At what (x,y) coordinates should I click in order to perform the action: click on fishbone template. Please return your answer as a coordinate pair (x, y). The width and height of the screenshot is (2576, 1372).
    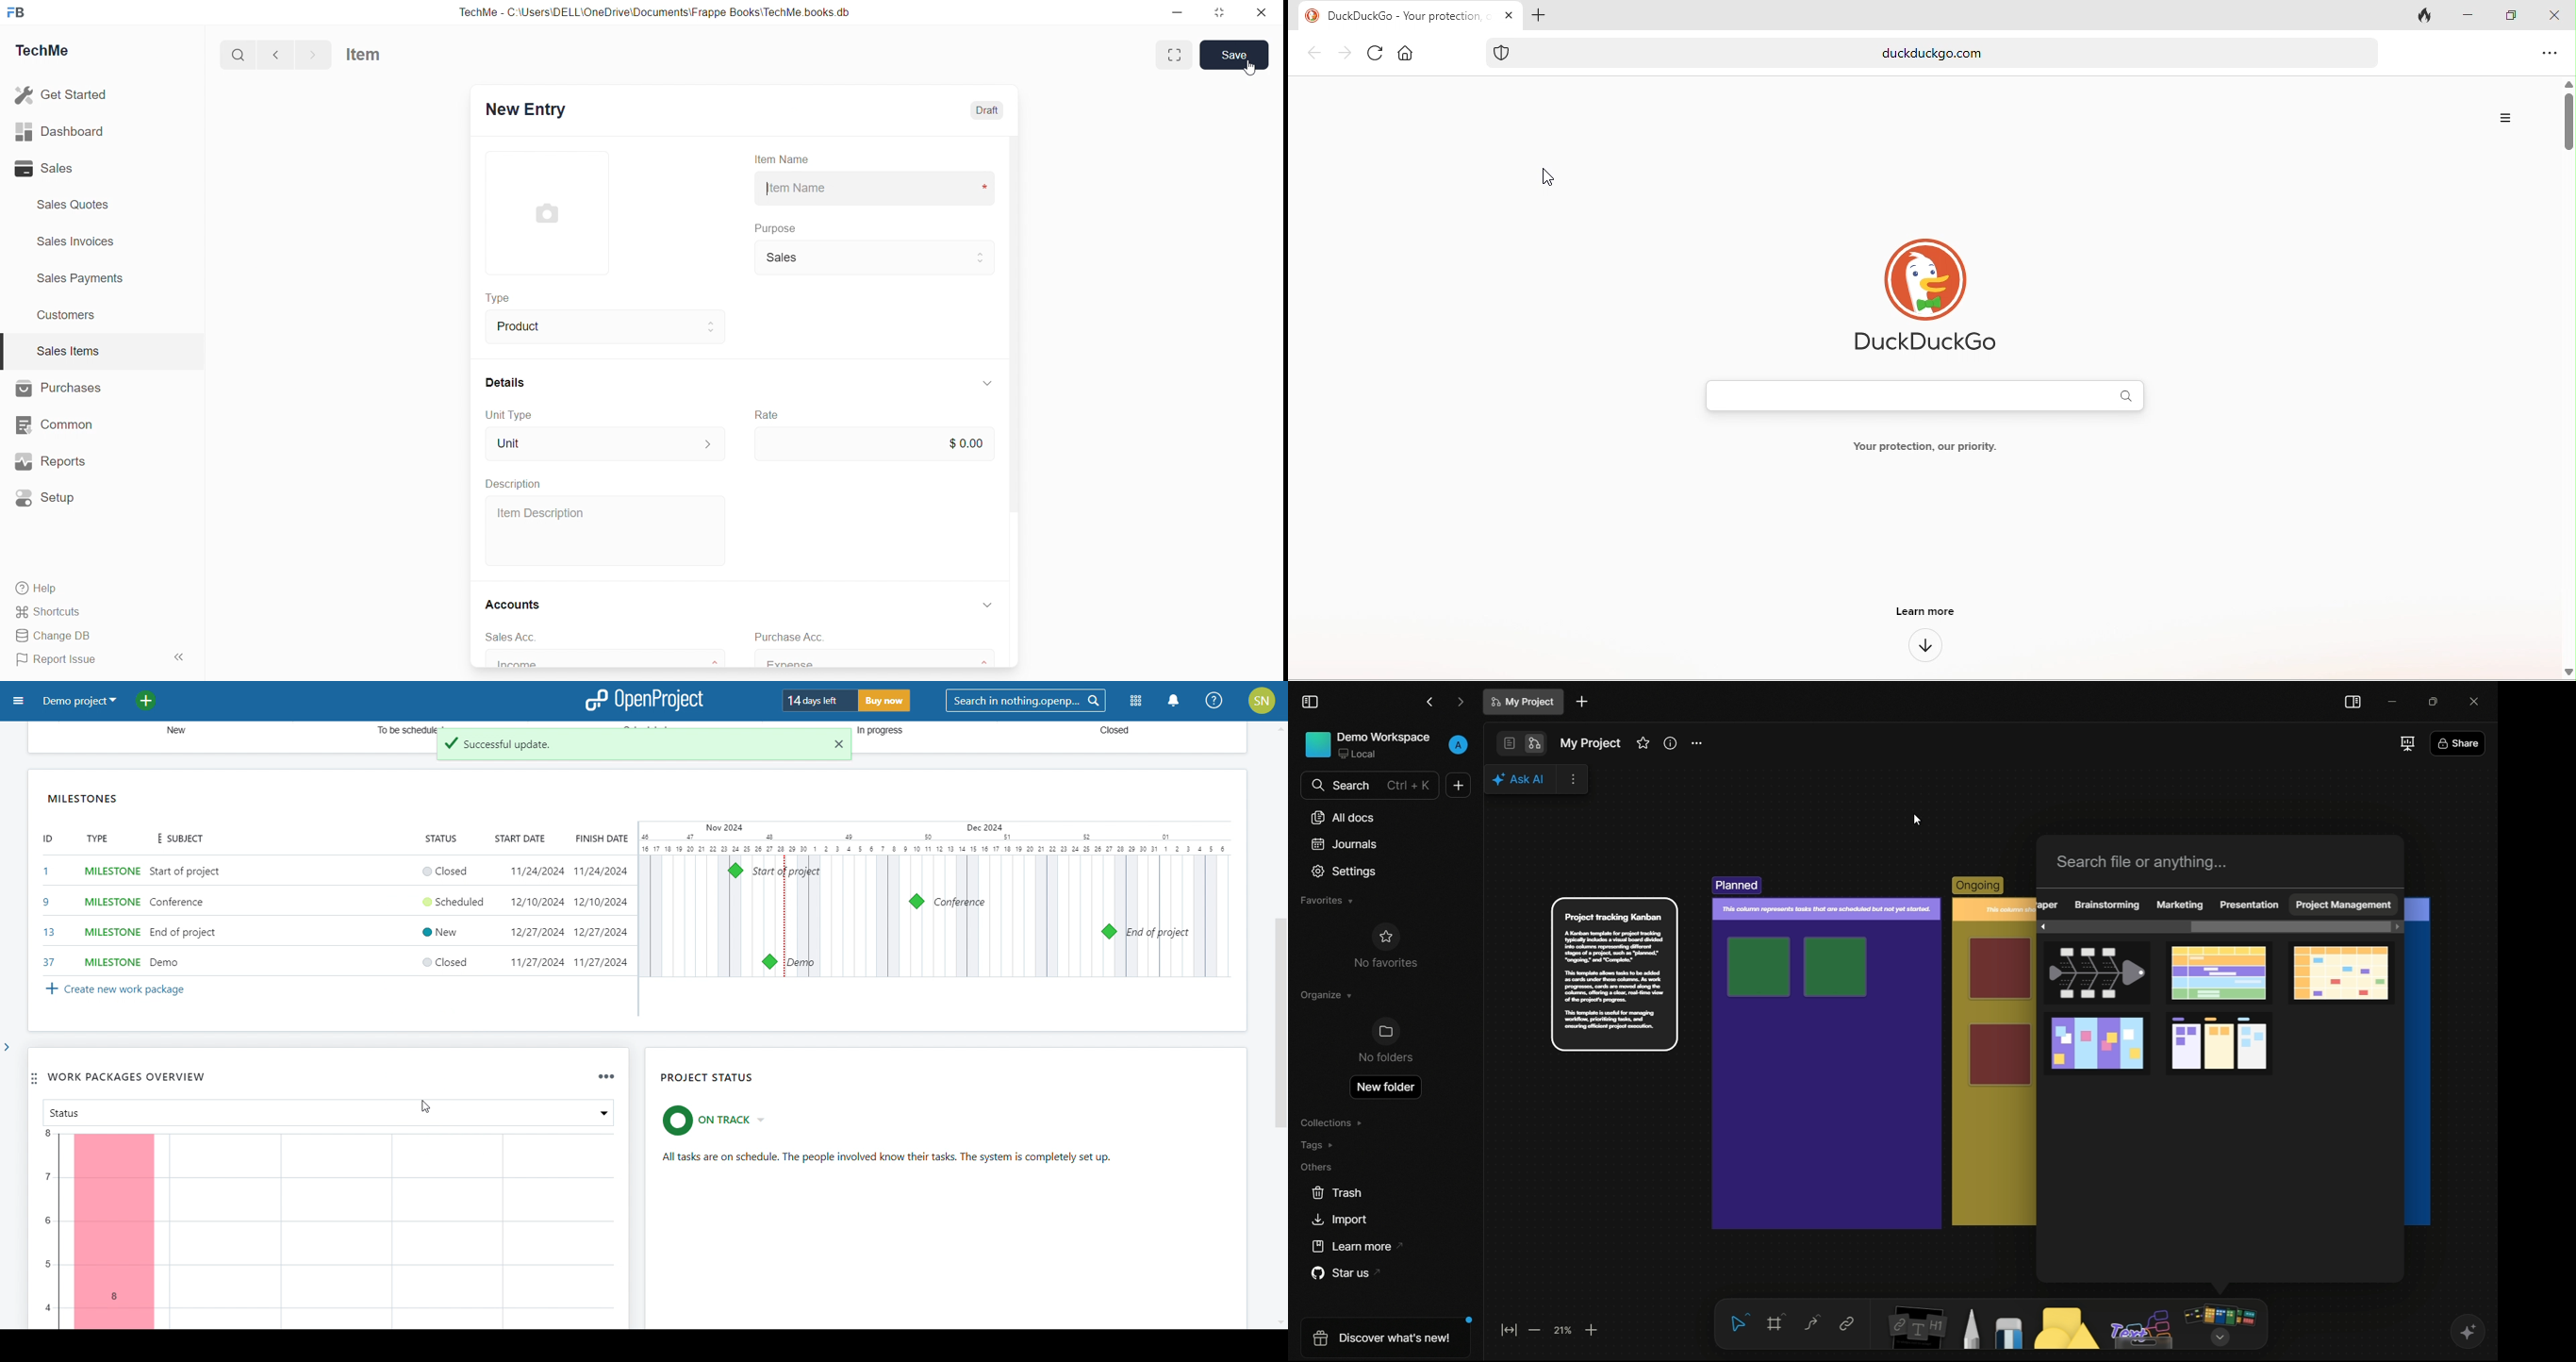
    Looking at the image, I should click on (2095, 975).